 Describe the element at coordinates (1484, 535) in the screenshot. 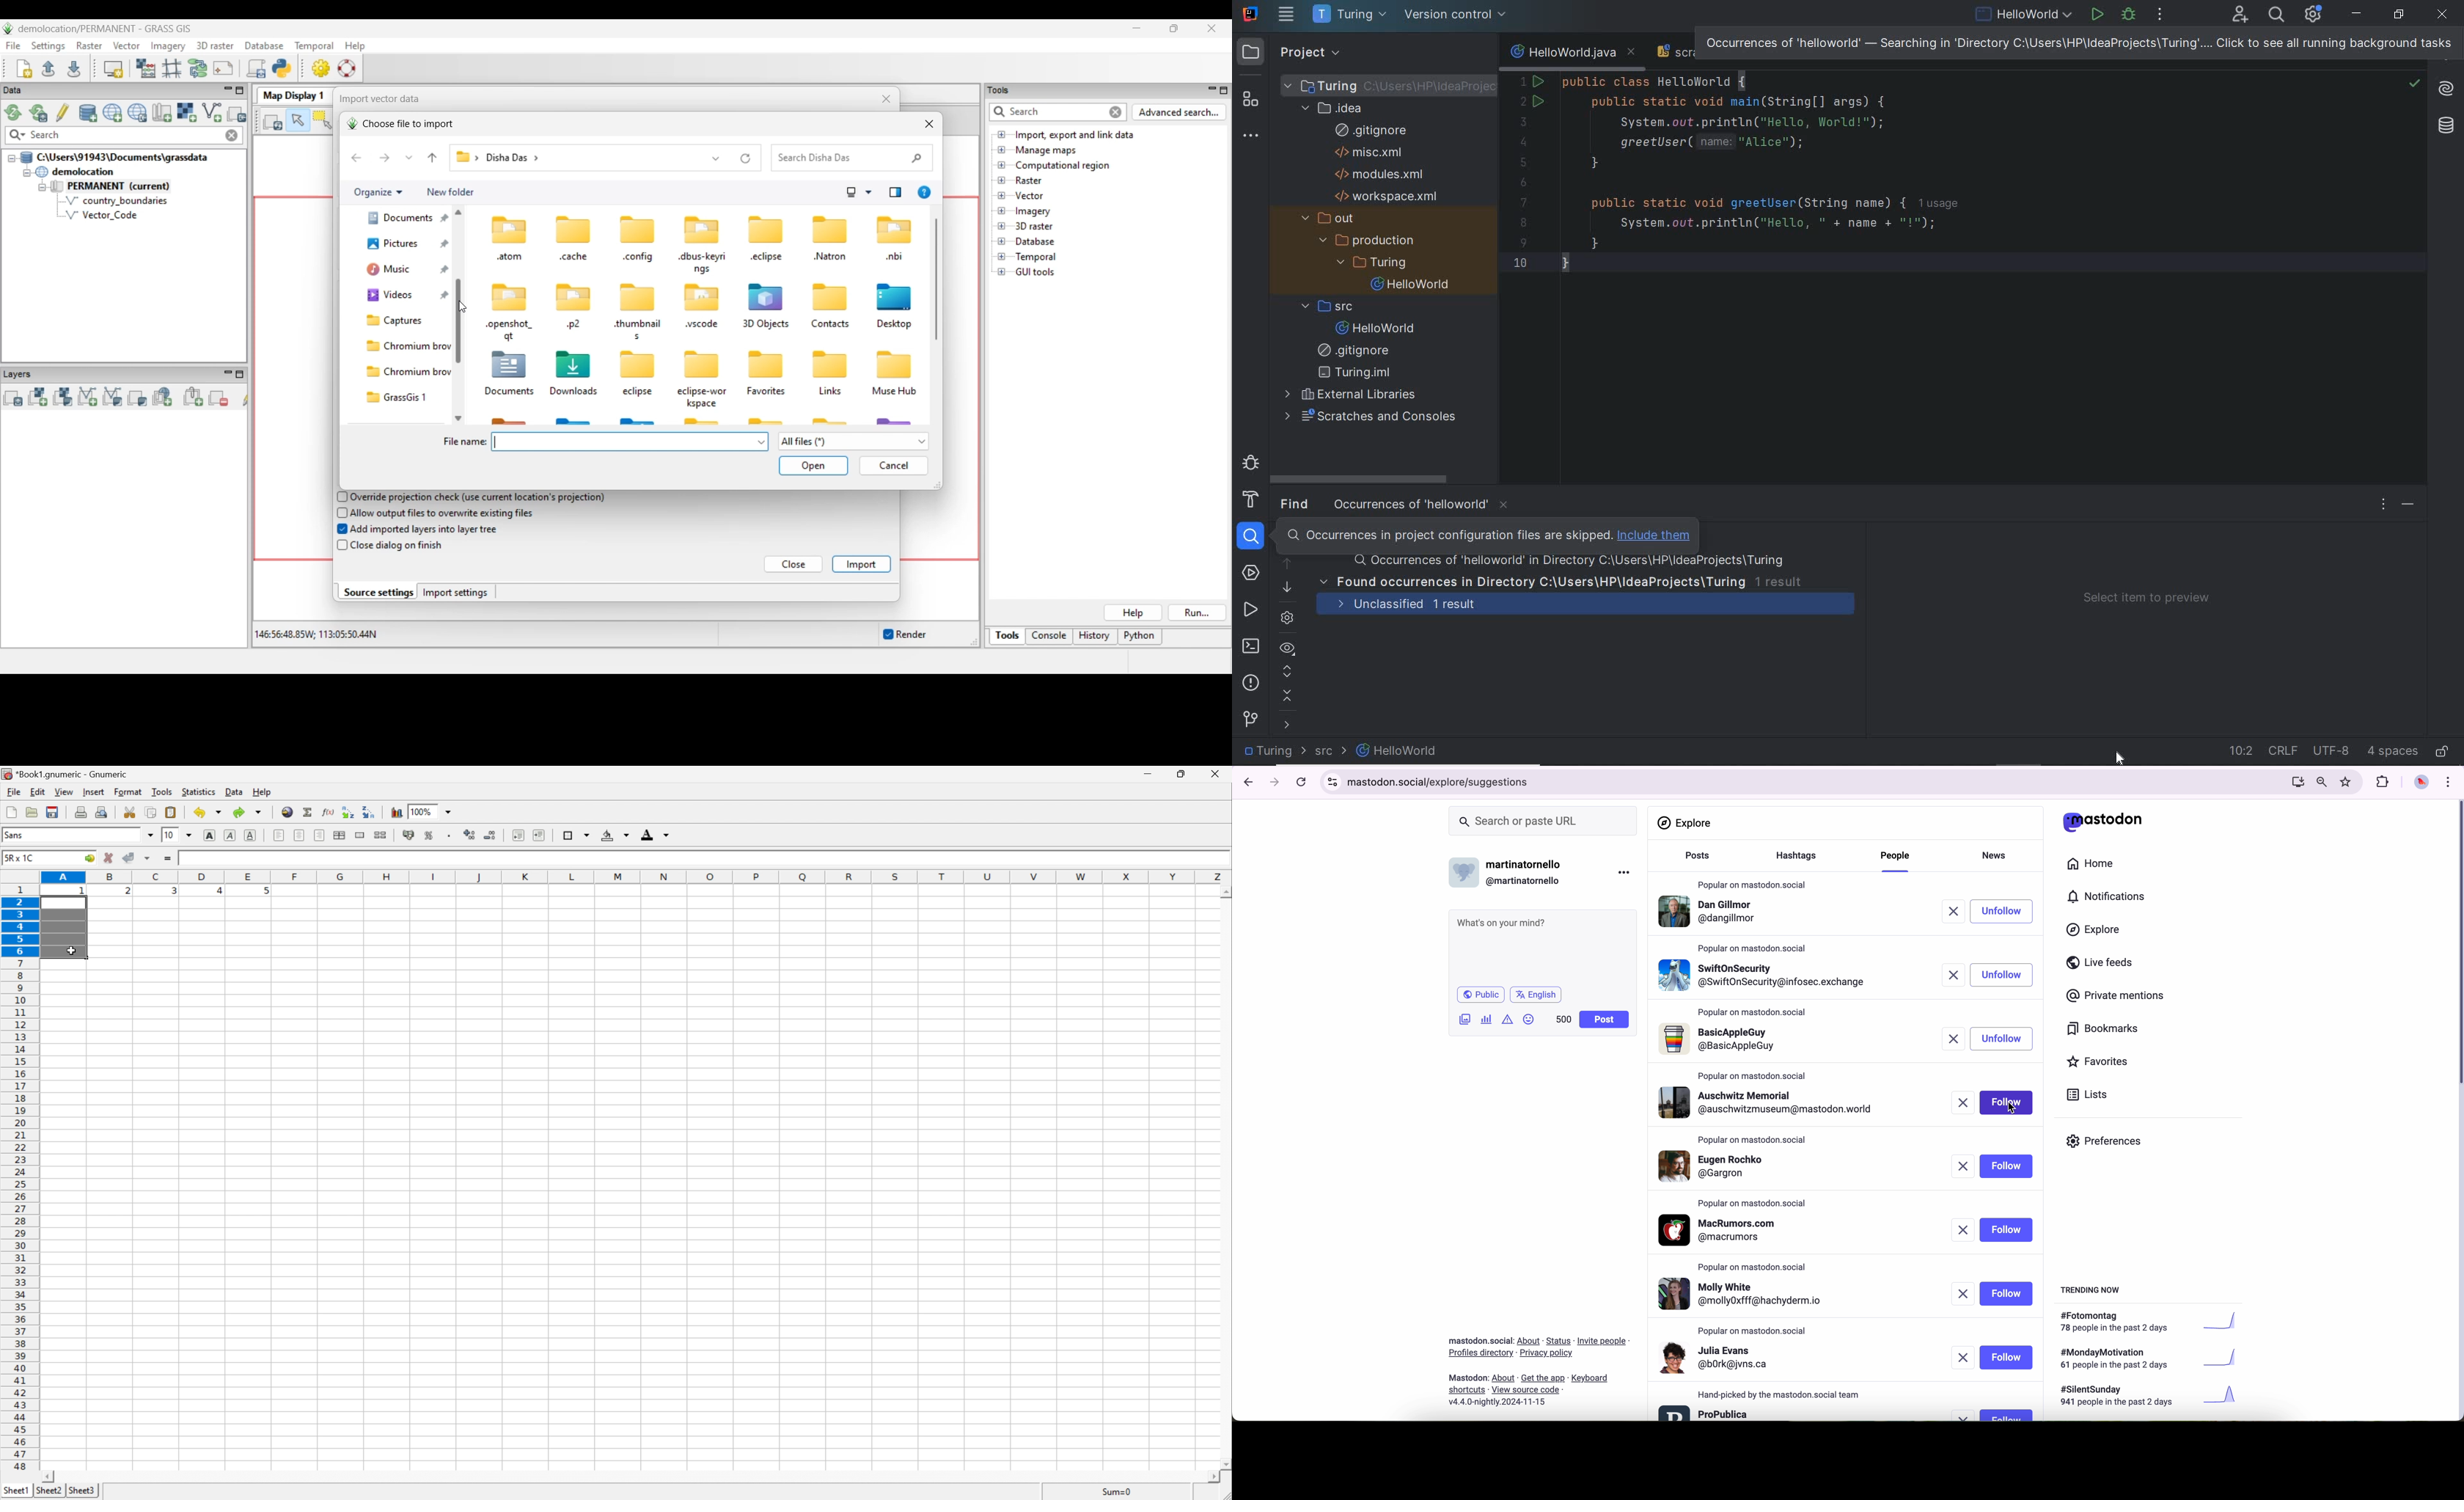

I see `occurrences in project configuration files` at that location.